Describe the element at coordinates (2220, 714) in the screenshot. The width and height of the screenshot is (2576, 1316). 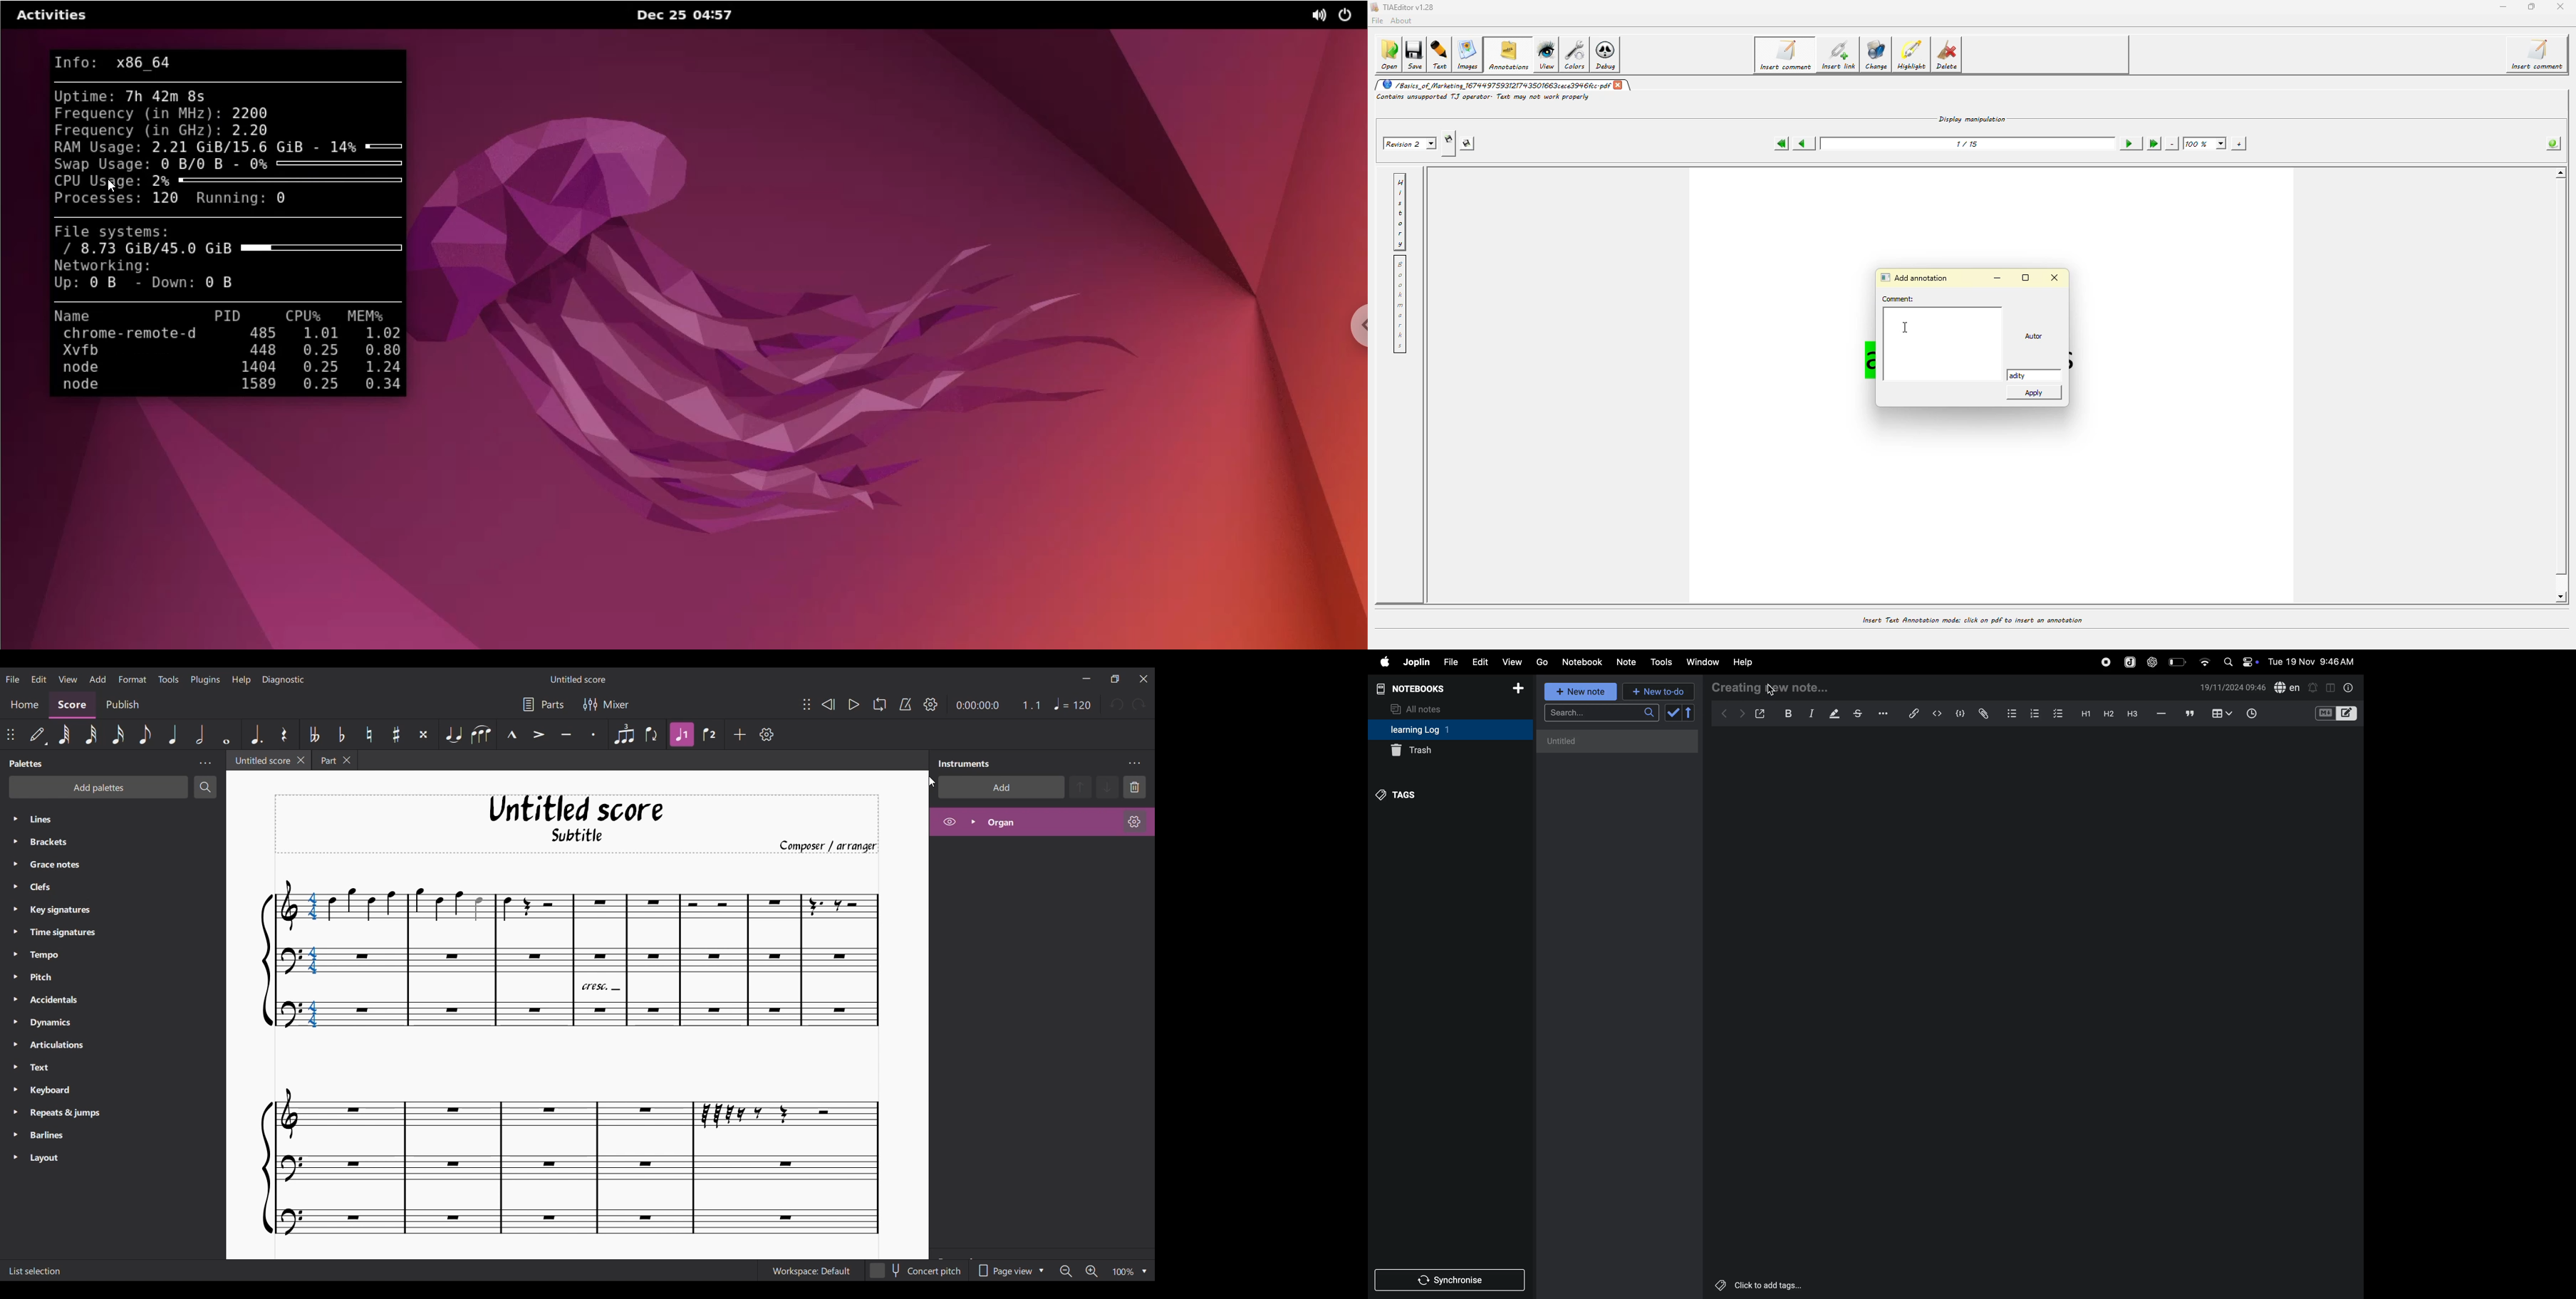
I see `add table` at that location.